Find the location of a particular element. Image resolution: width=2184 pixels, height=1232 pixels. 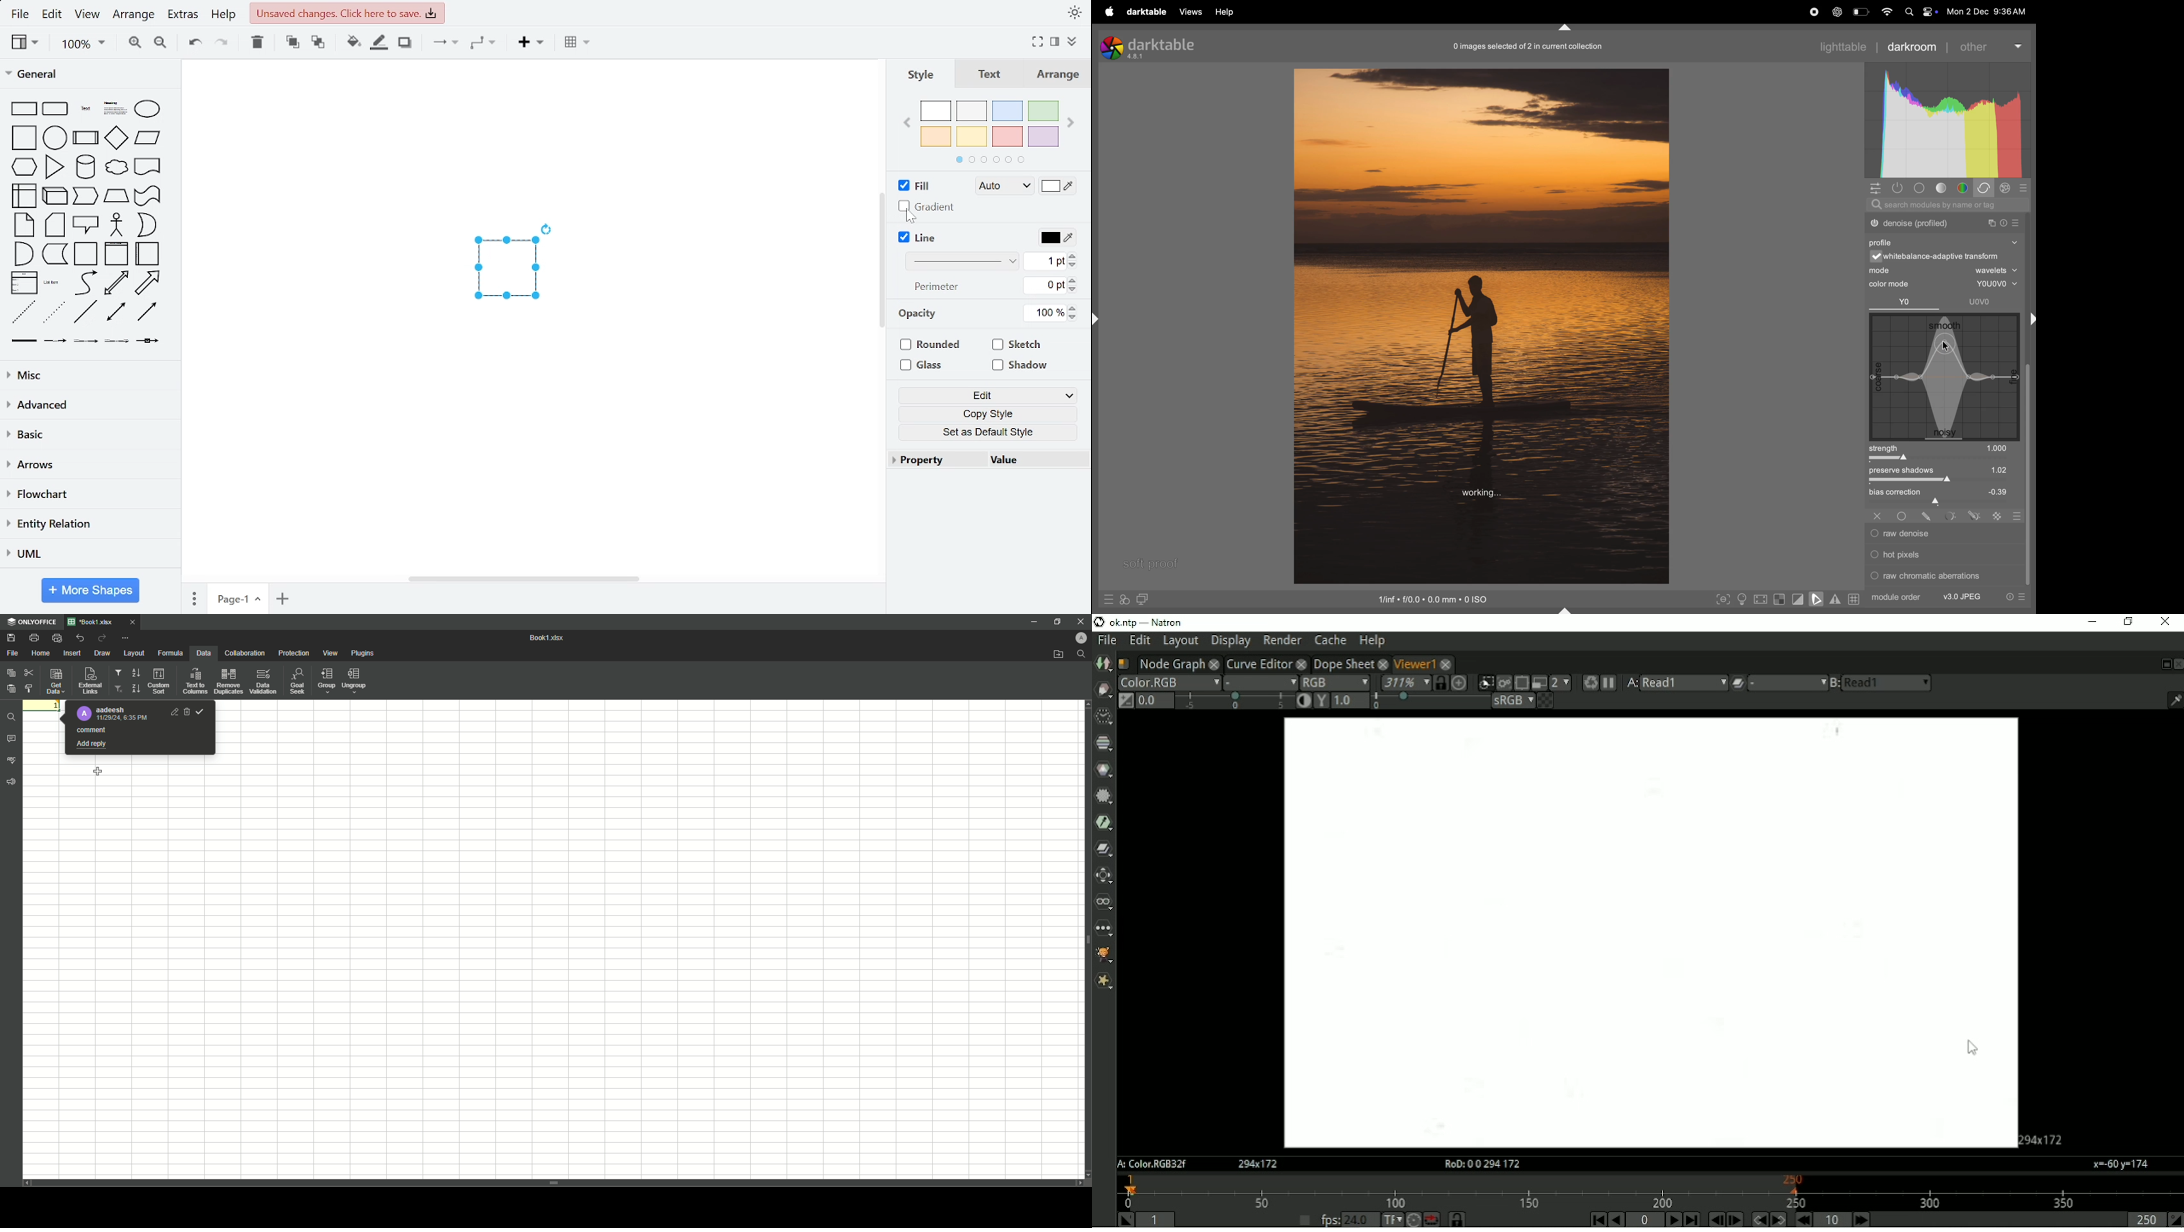

general shapes is located at coordinates (113, 196).